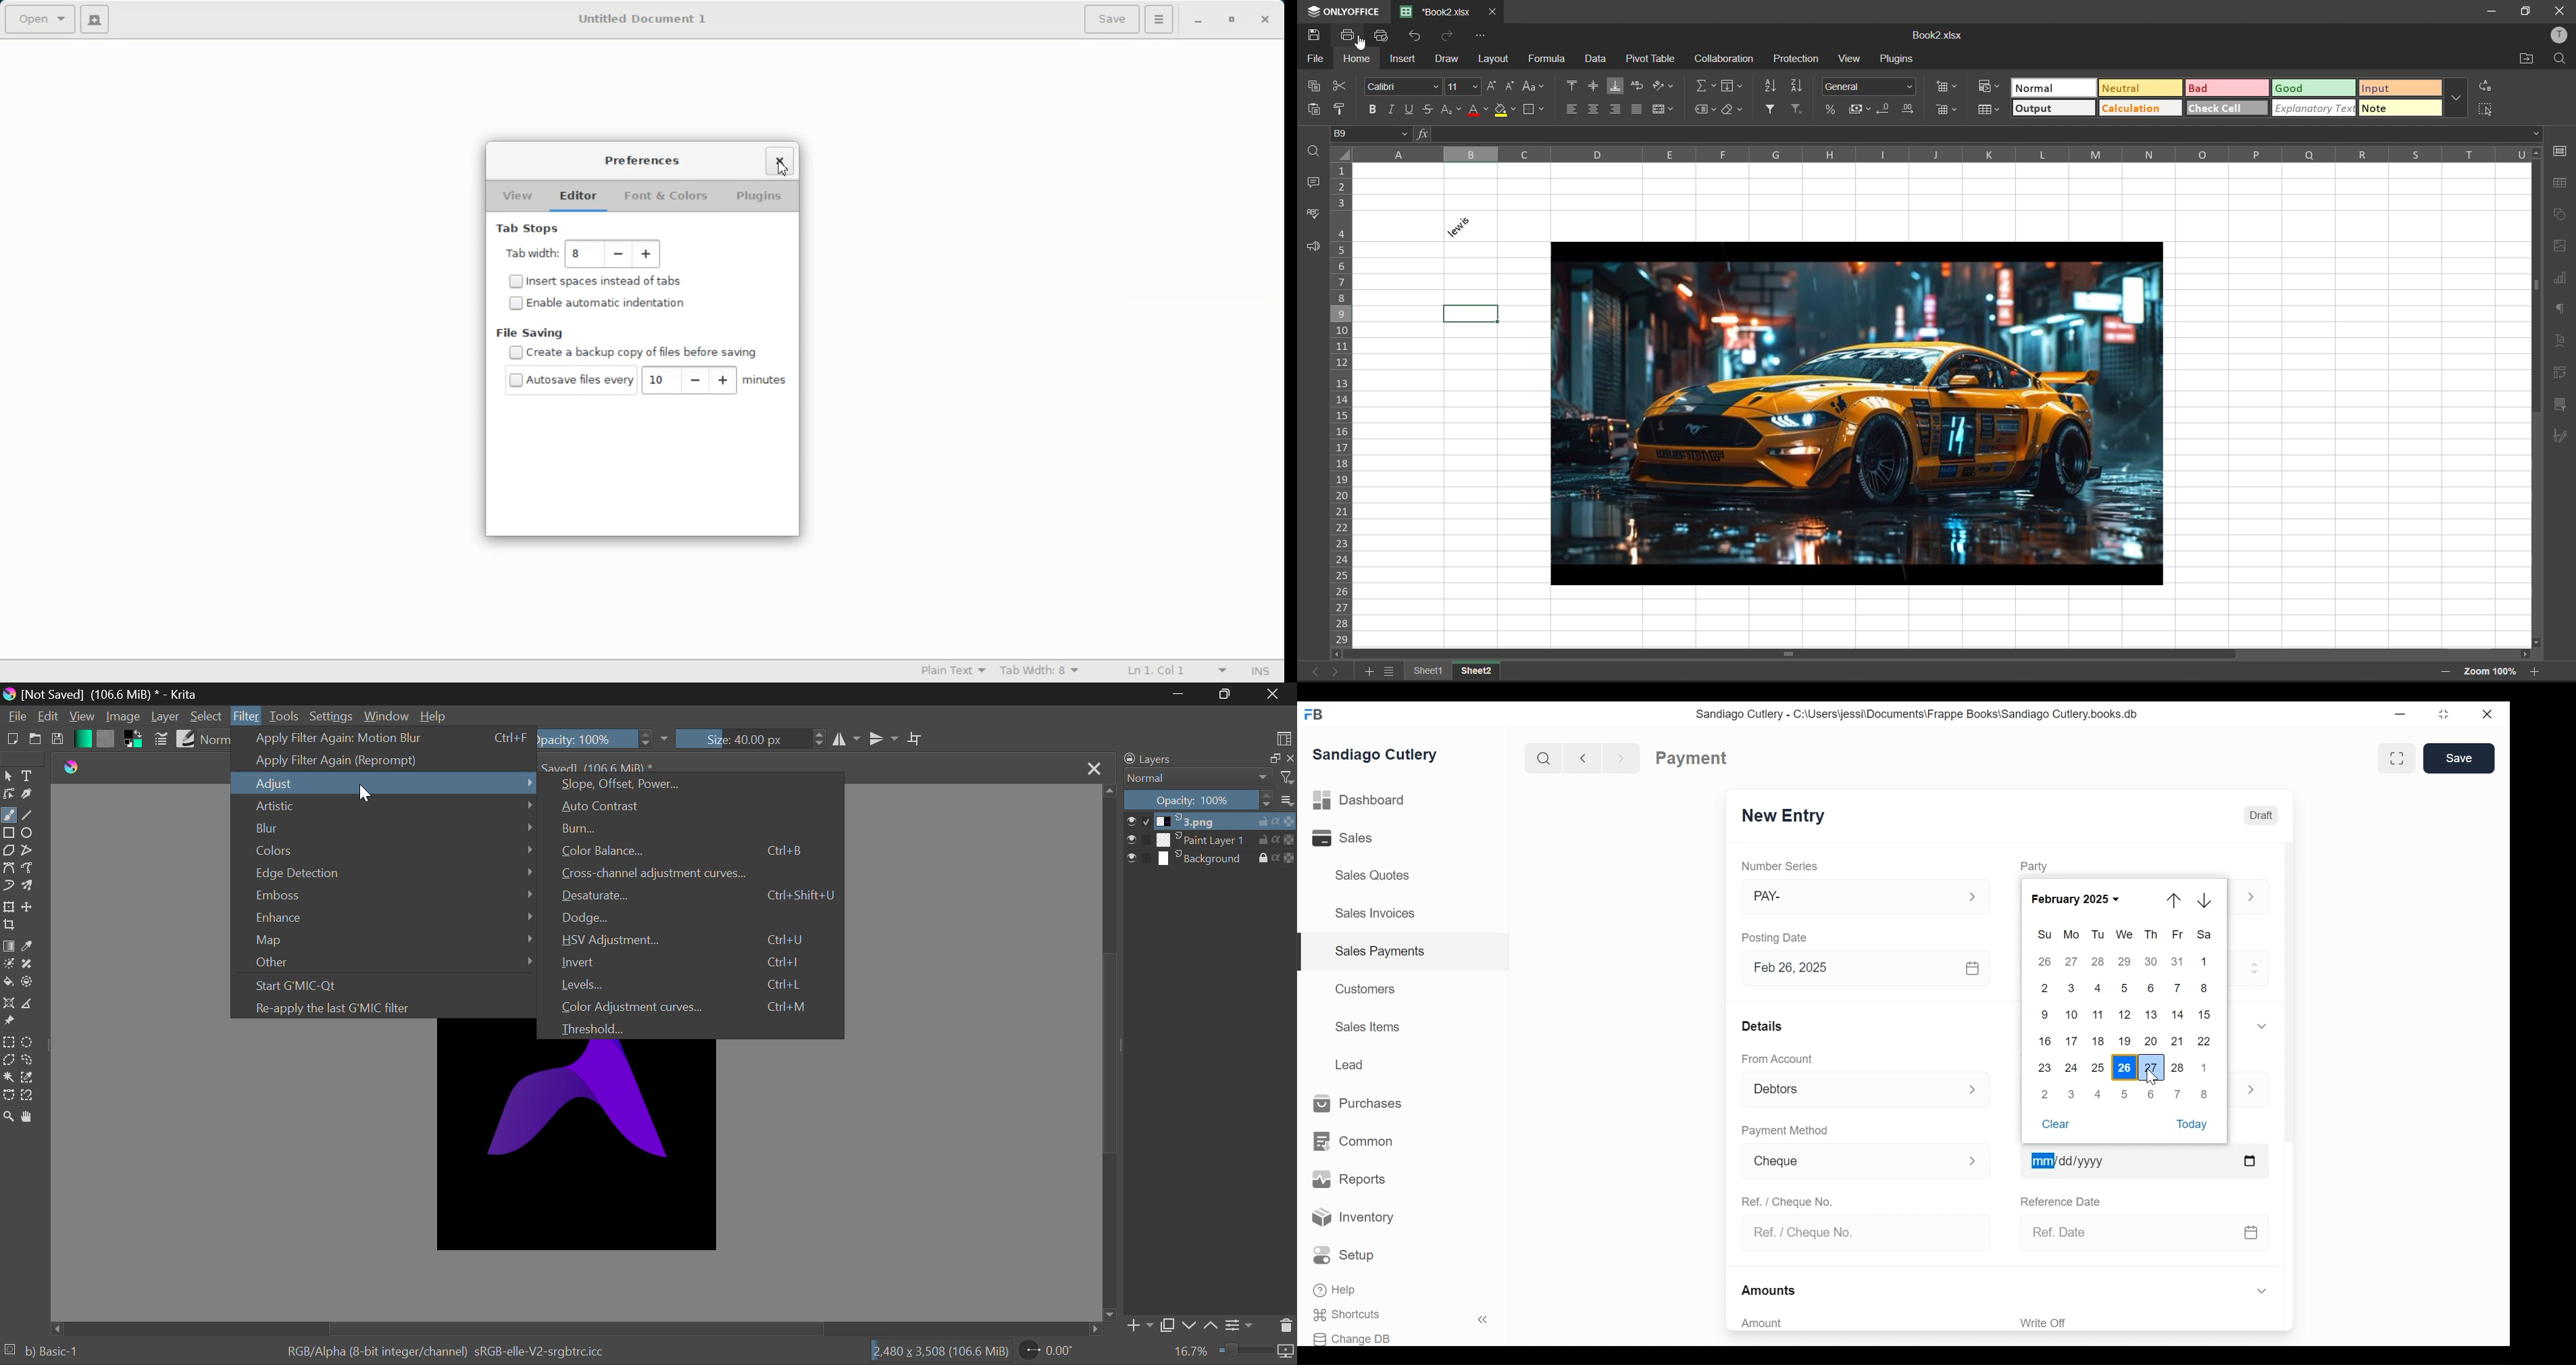 The width and height of the screenshot is (2576, 1372). What do you see at coordinates (2206, 1040) in the screenshot?
I see `22` at bounding box center [2206, 1040].